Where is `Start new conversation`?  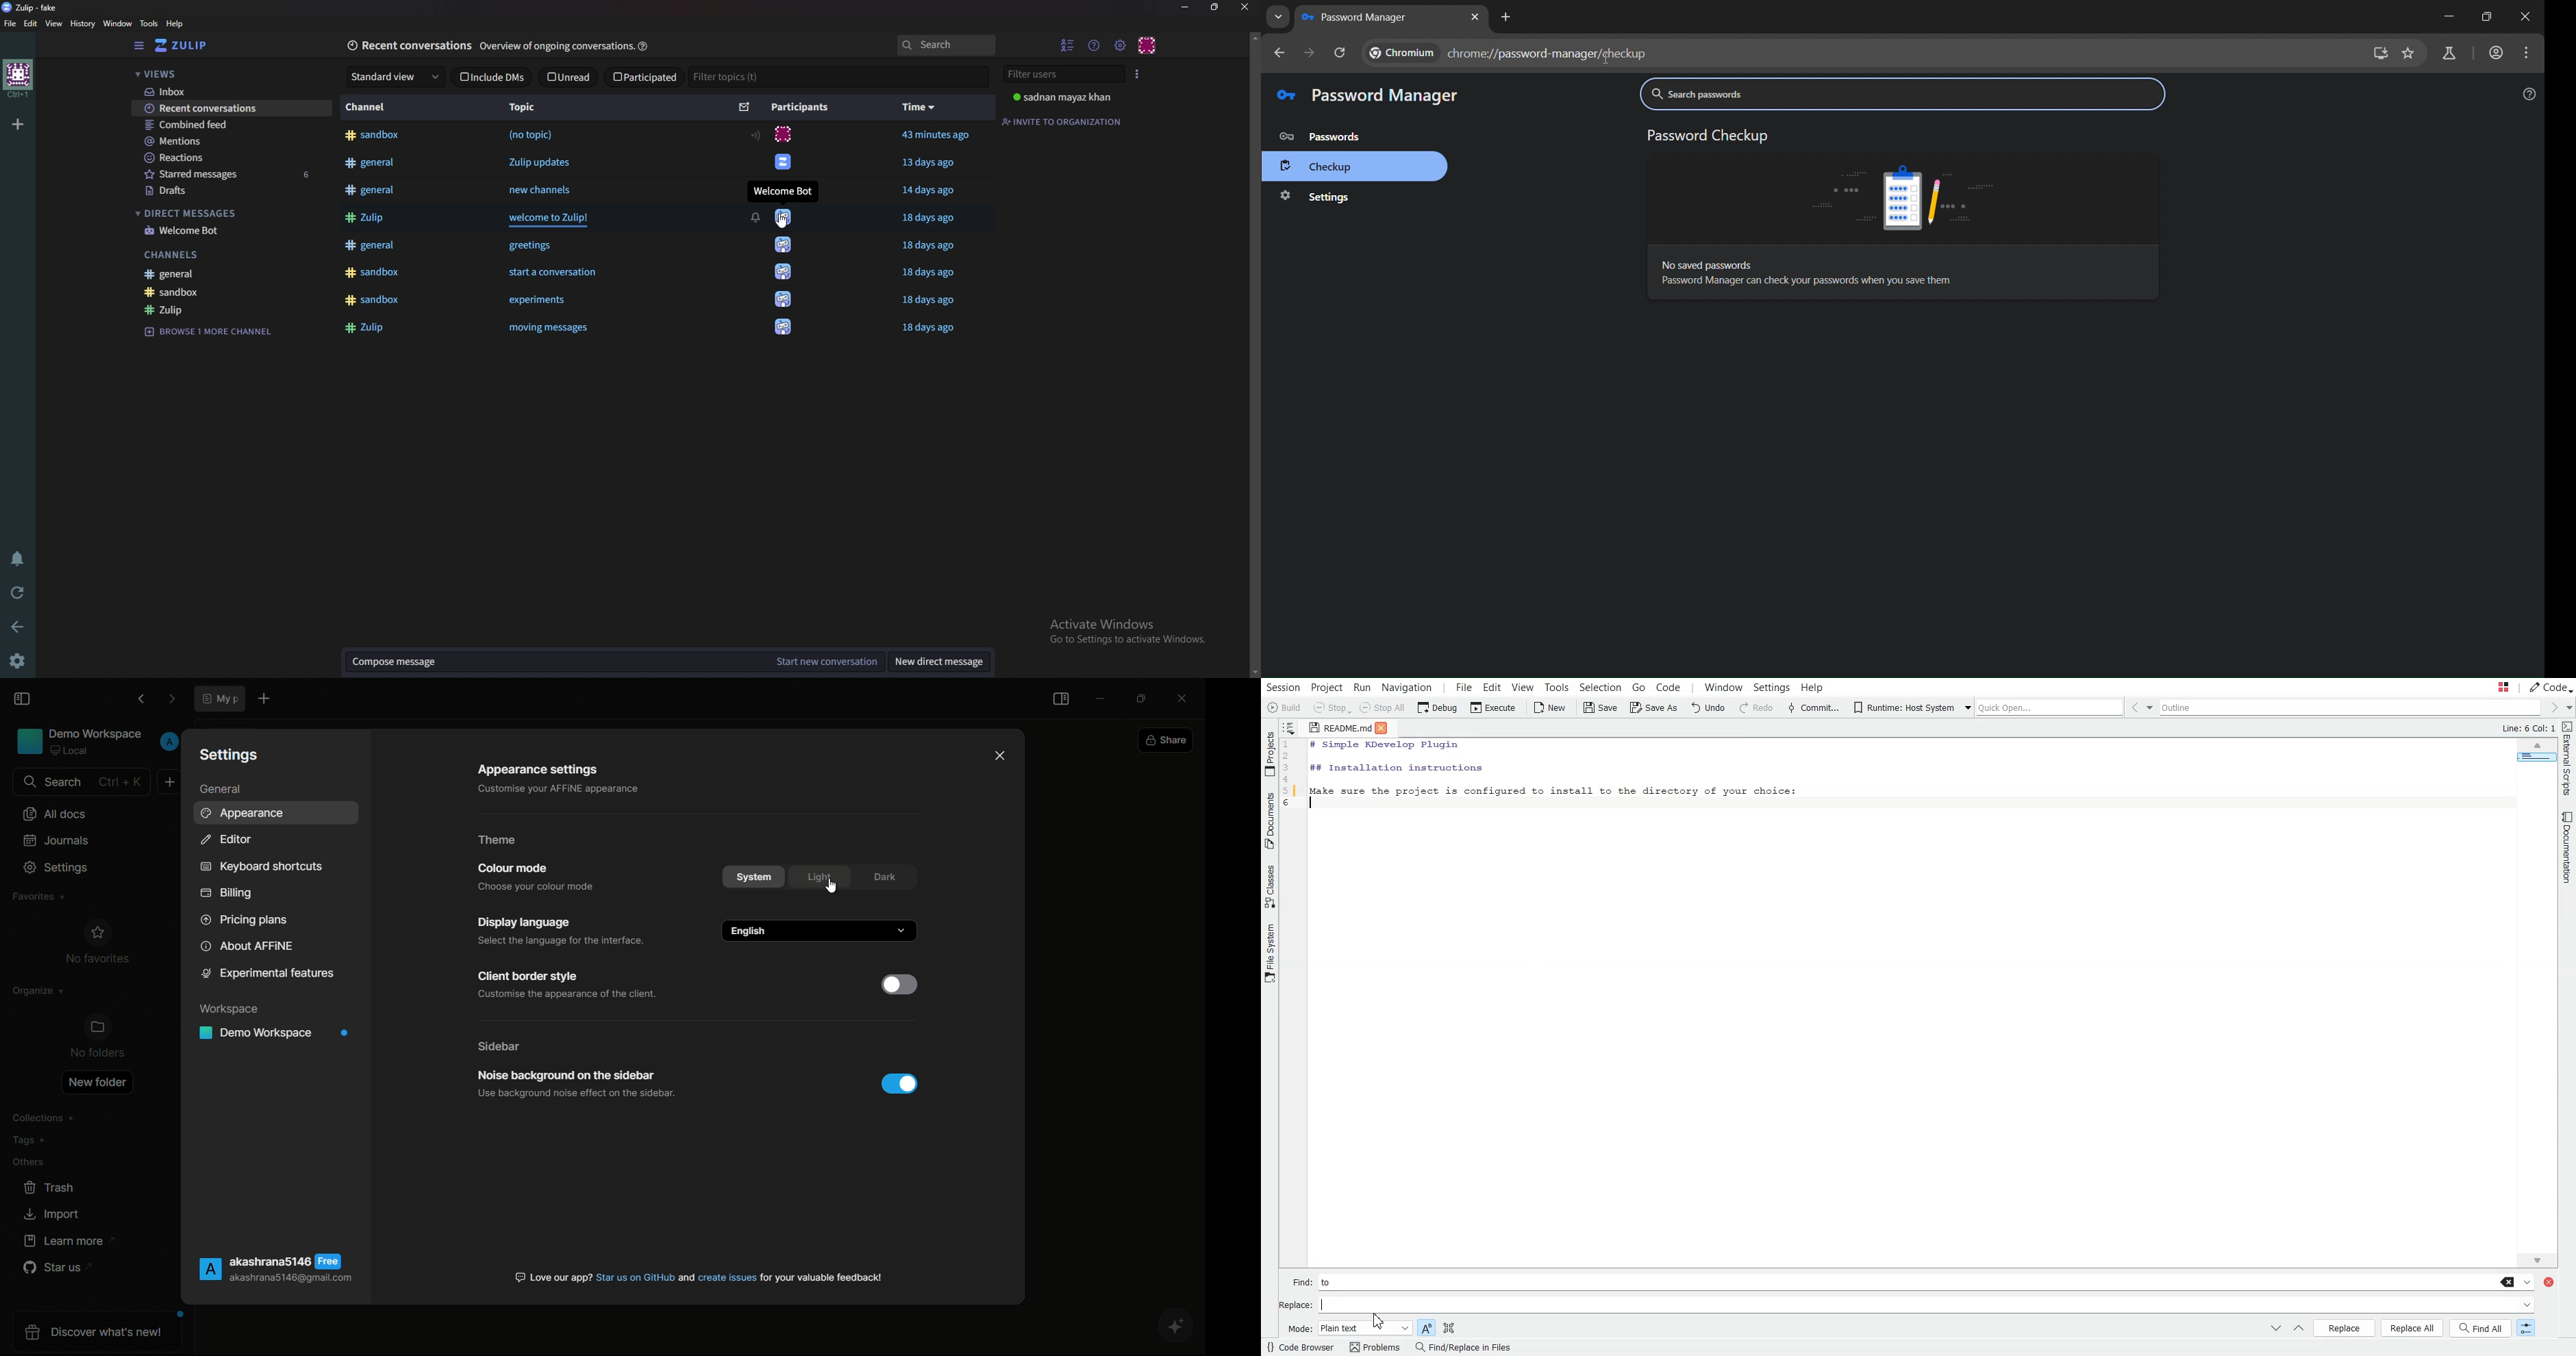 Start new conversation is located at coordinates (832, 660).